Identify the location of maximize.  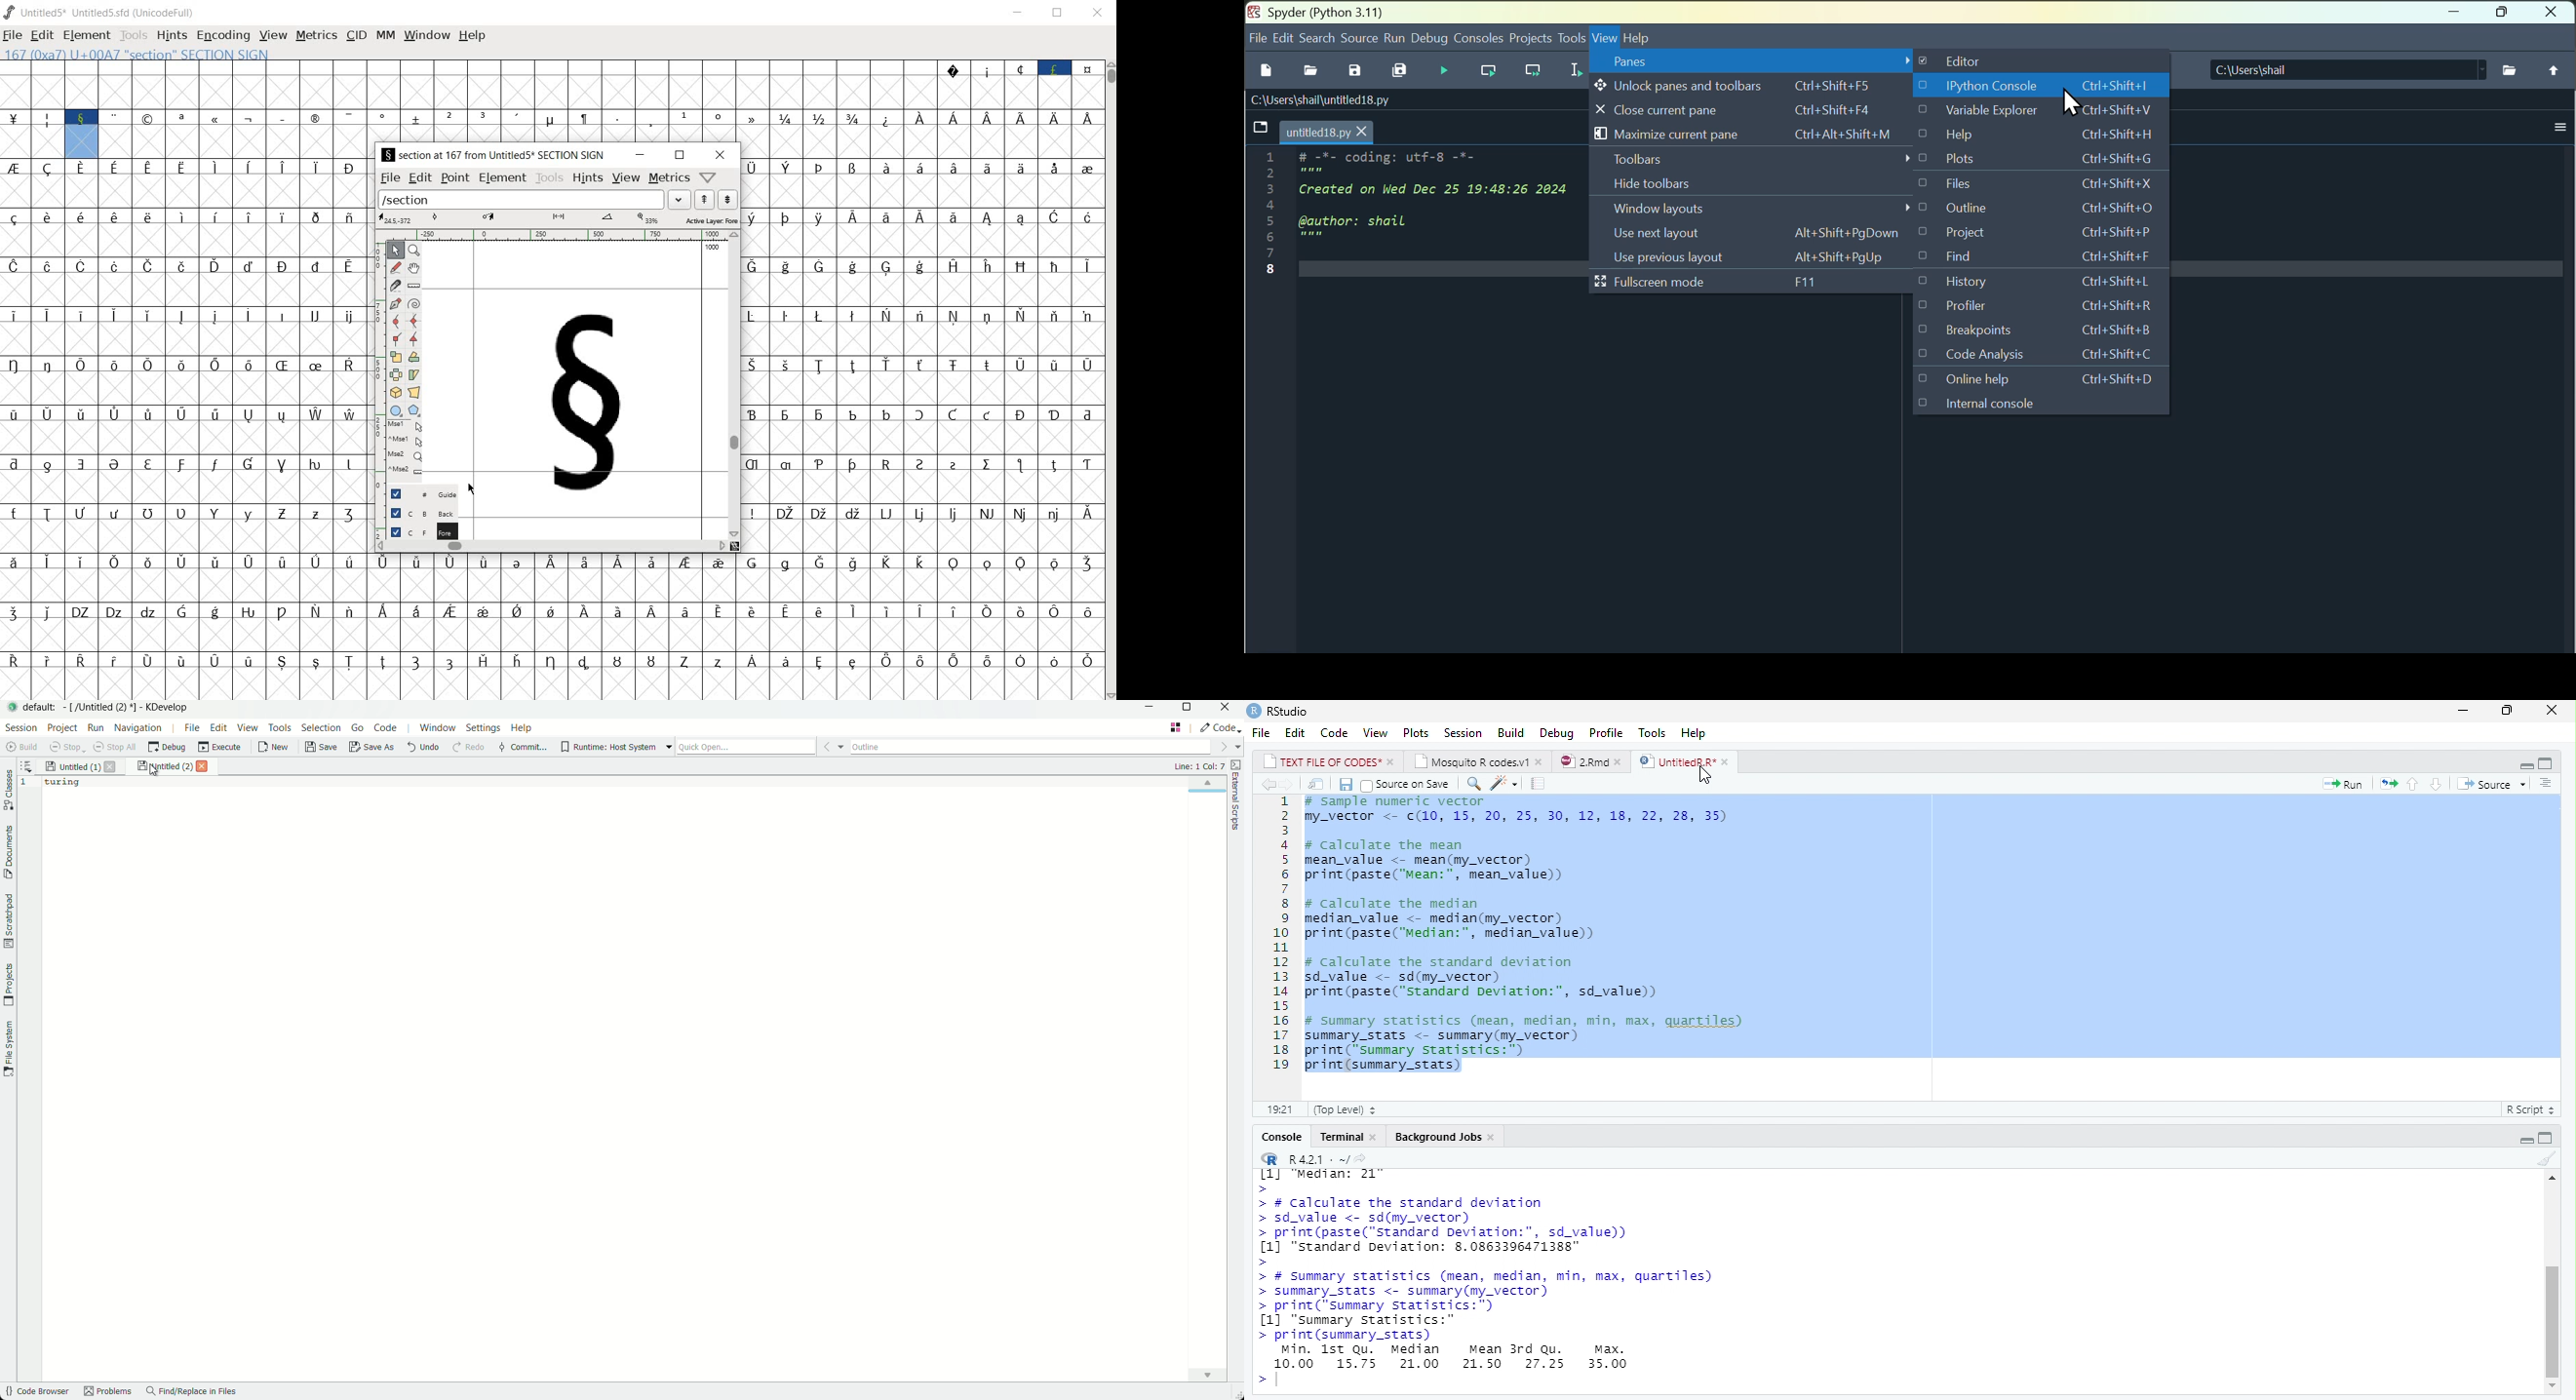
(2510, 712).